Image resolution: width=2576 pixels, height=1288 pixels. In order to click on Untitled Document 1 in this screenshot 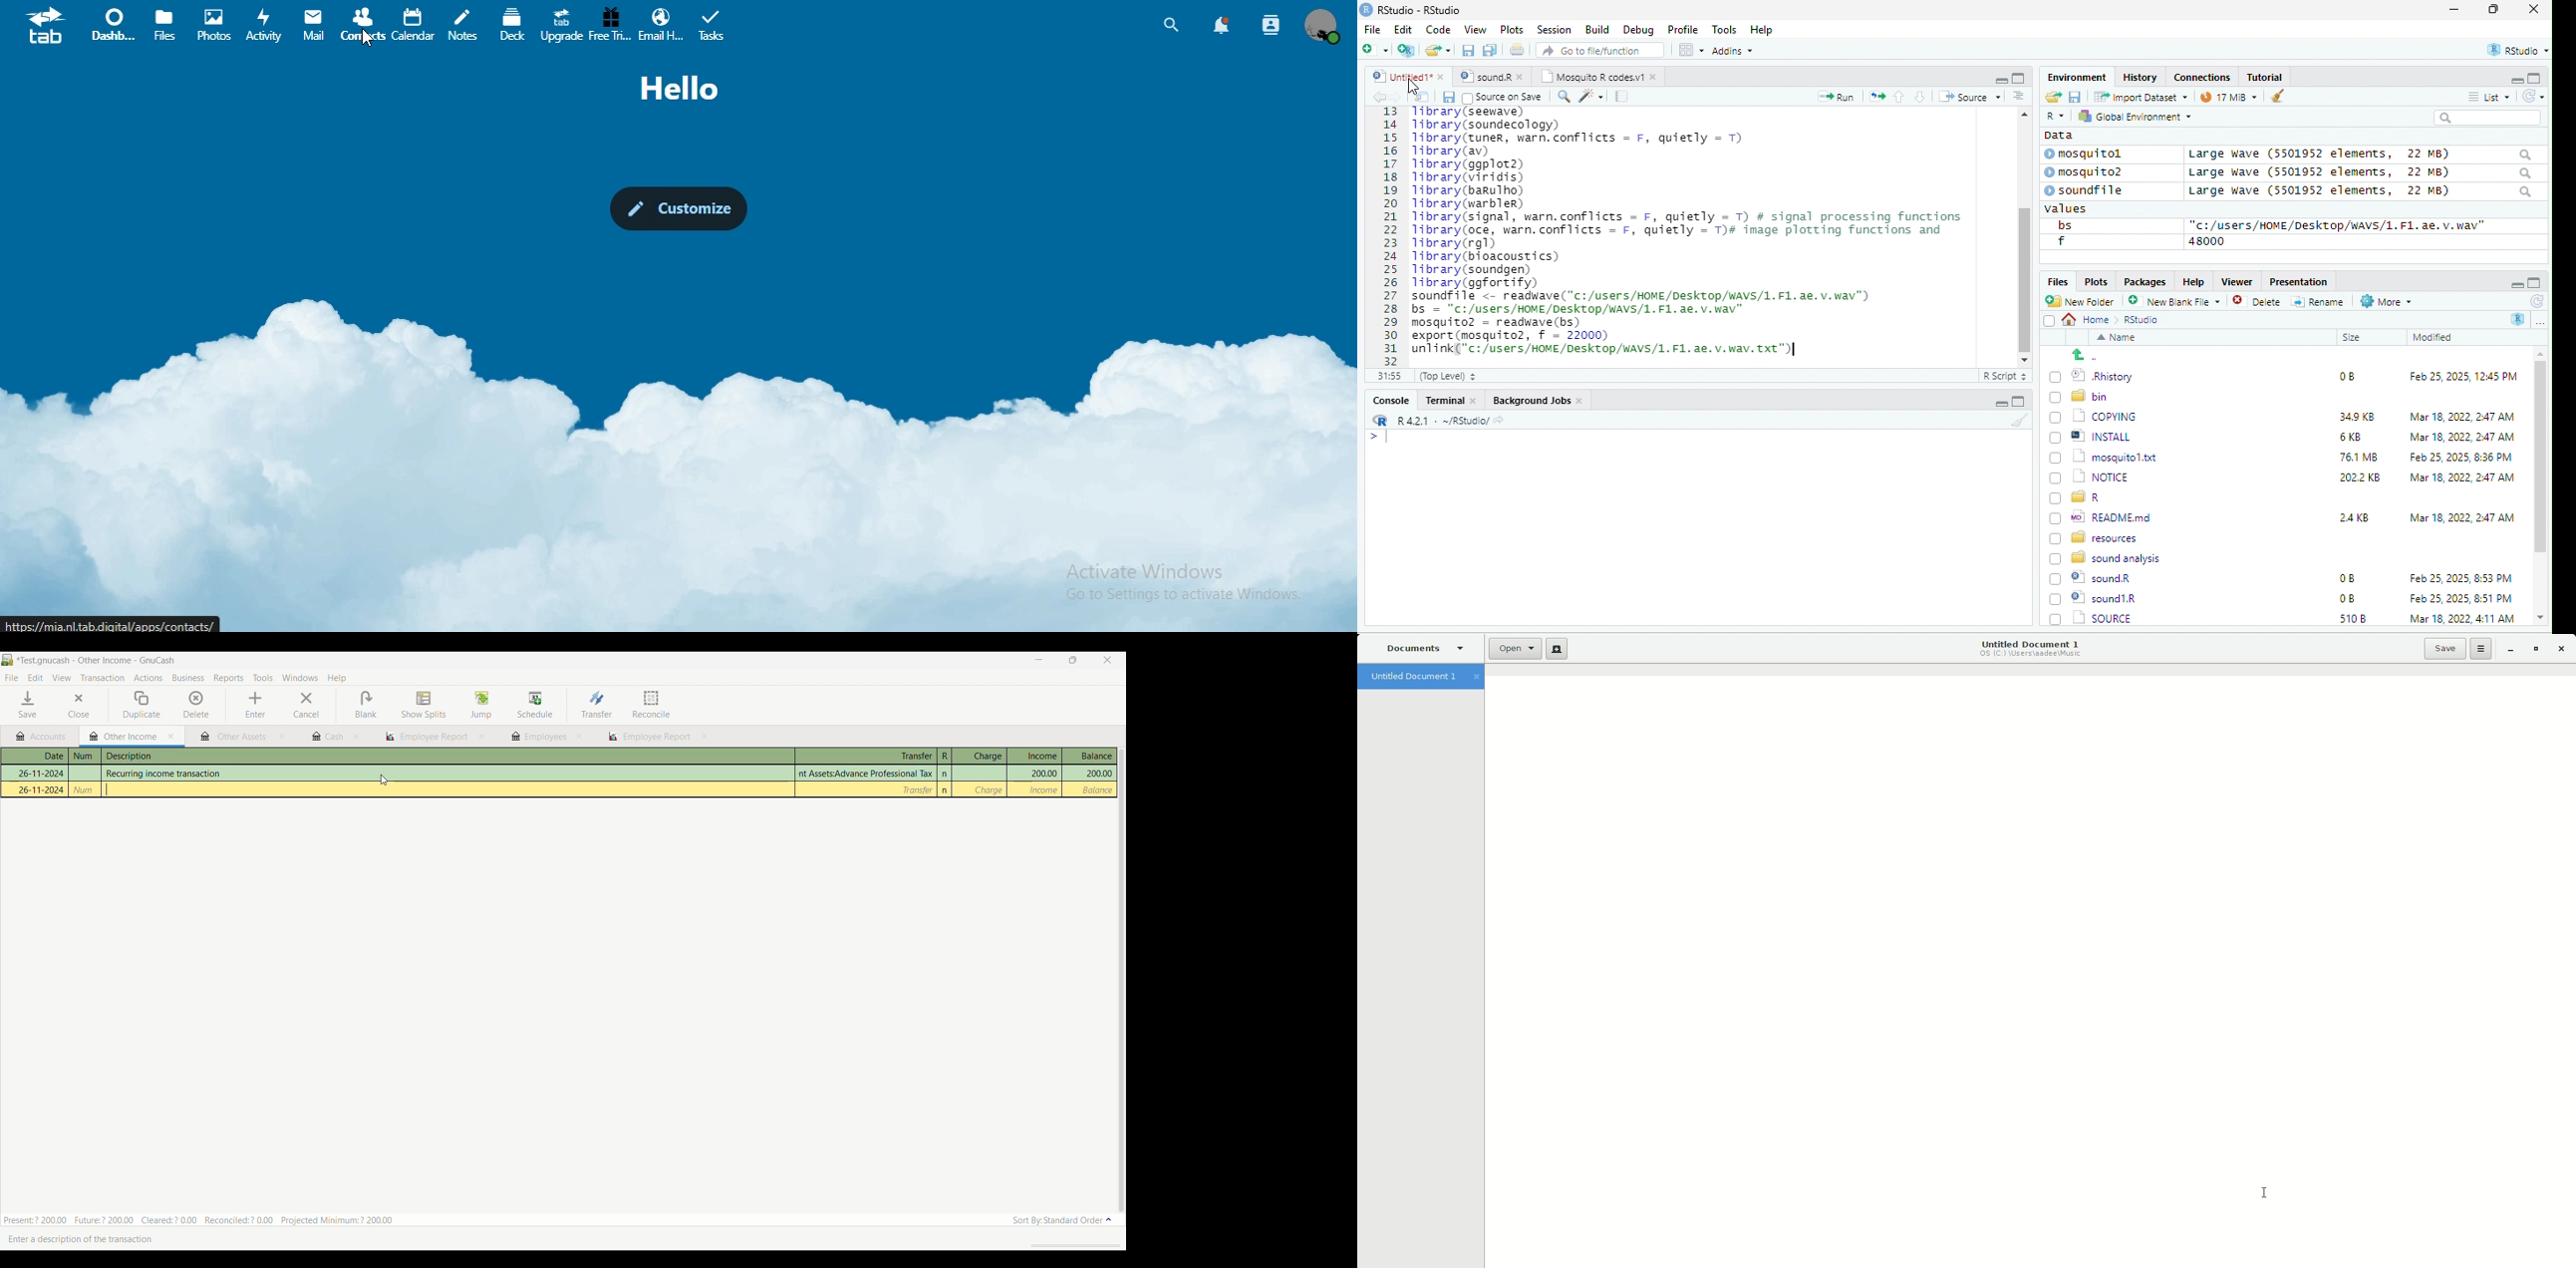, I will do `click(1425, 678)`.